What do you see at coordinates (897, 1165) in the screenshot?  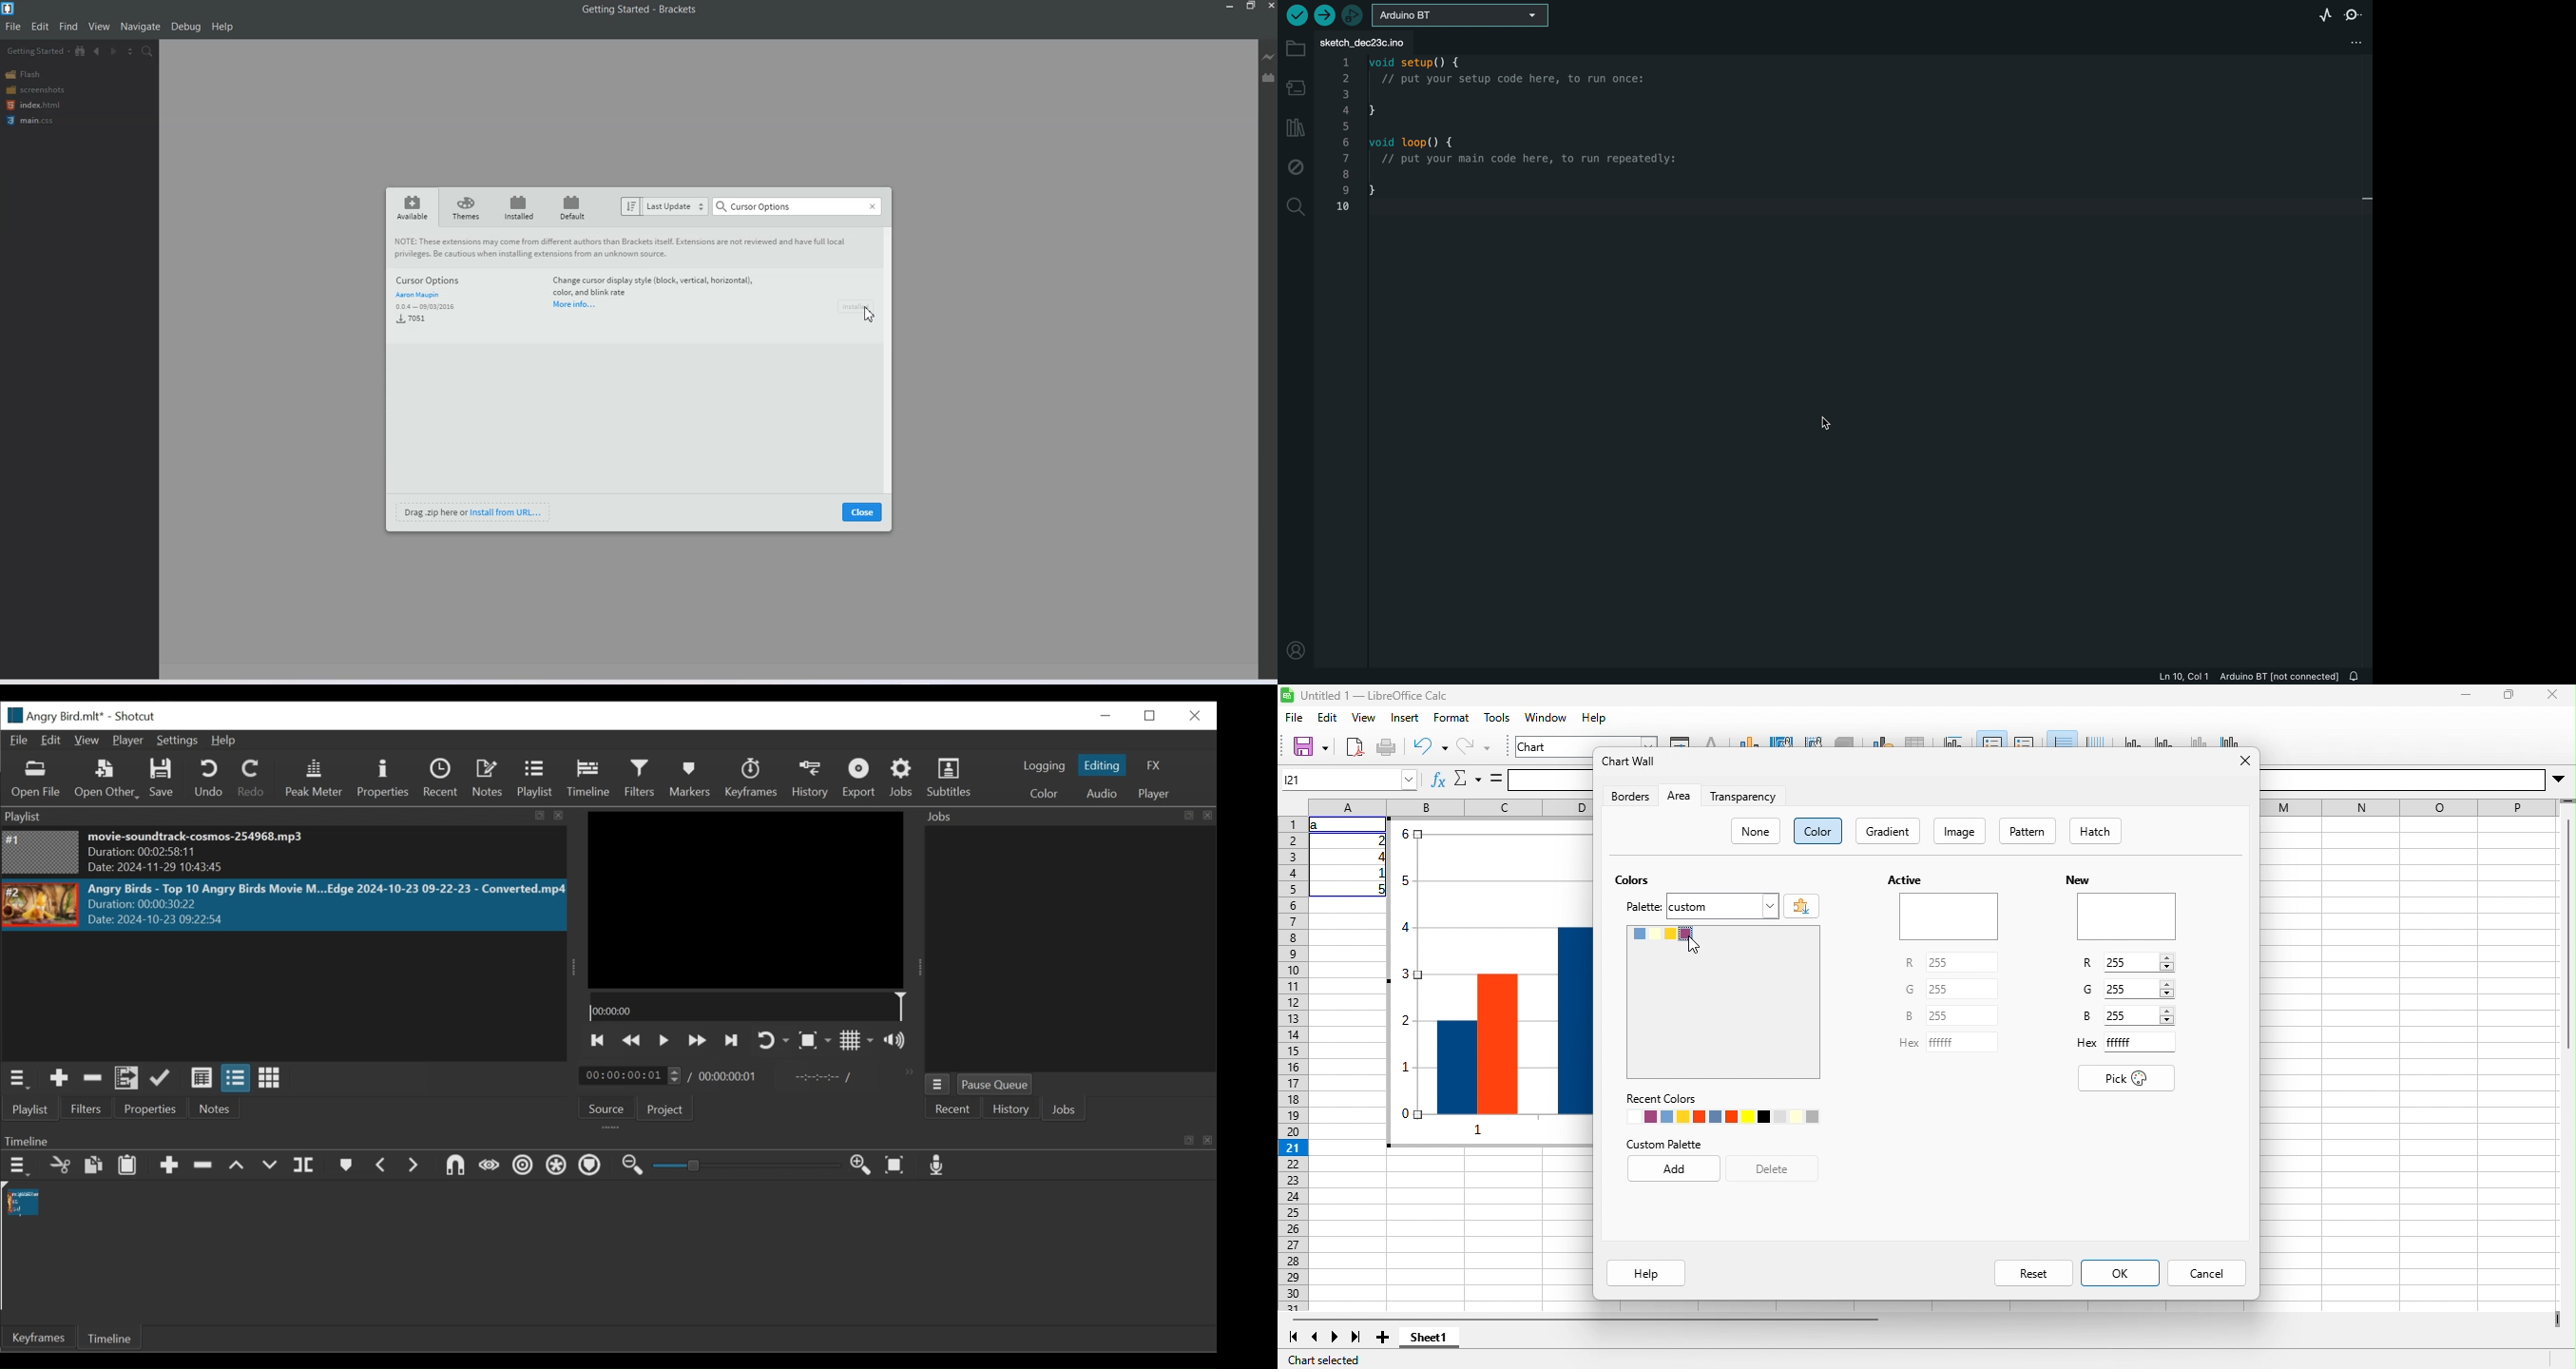 I see `Zoom timeline to fit` at bounding box center [897, 1165].